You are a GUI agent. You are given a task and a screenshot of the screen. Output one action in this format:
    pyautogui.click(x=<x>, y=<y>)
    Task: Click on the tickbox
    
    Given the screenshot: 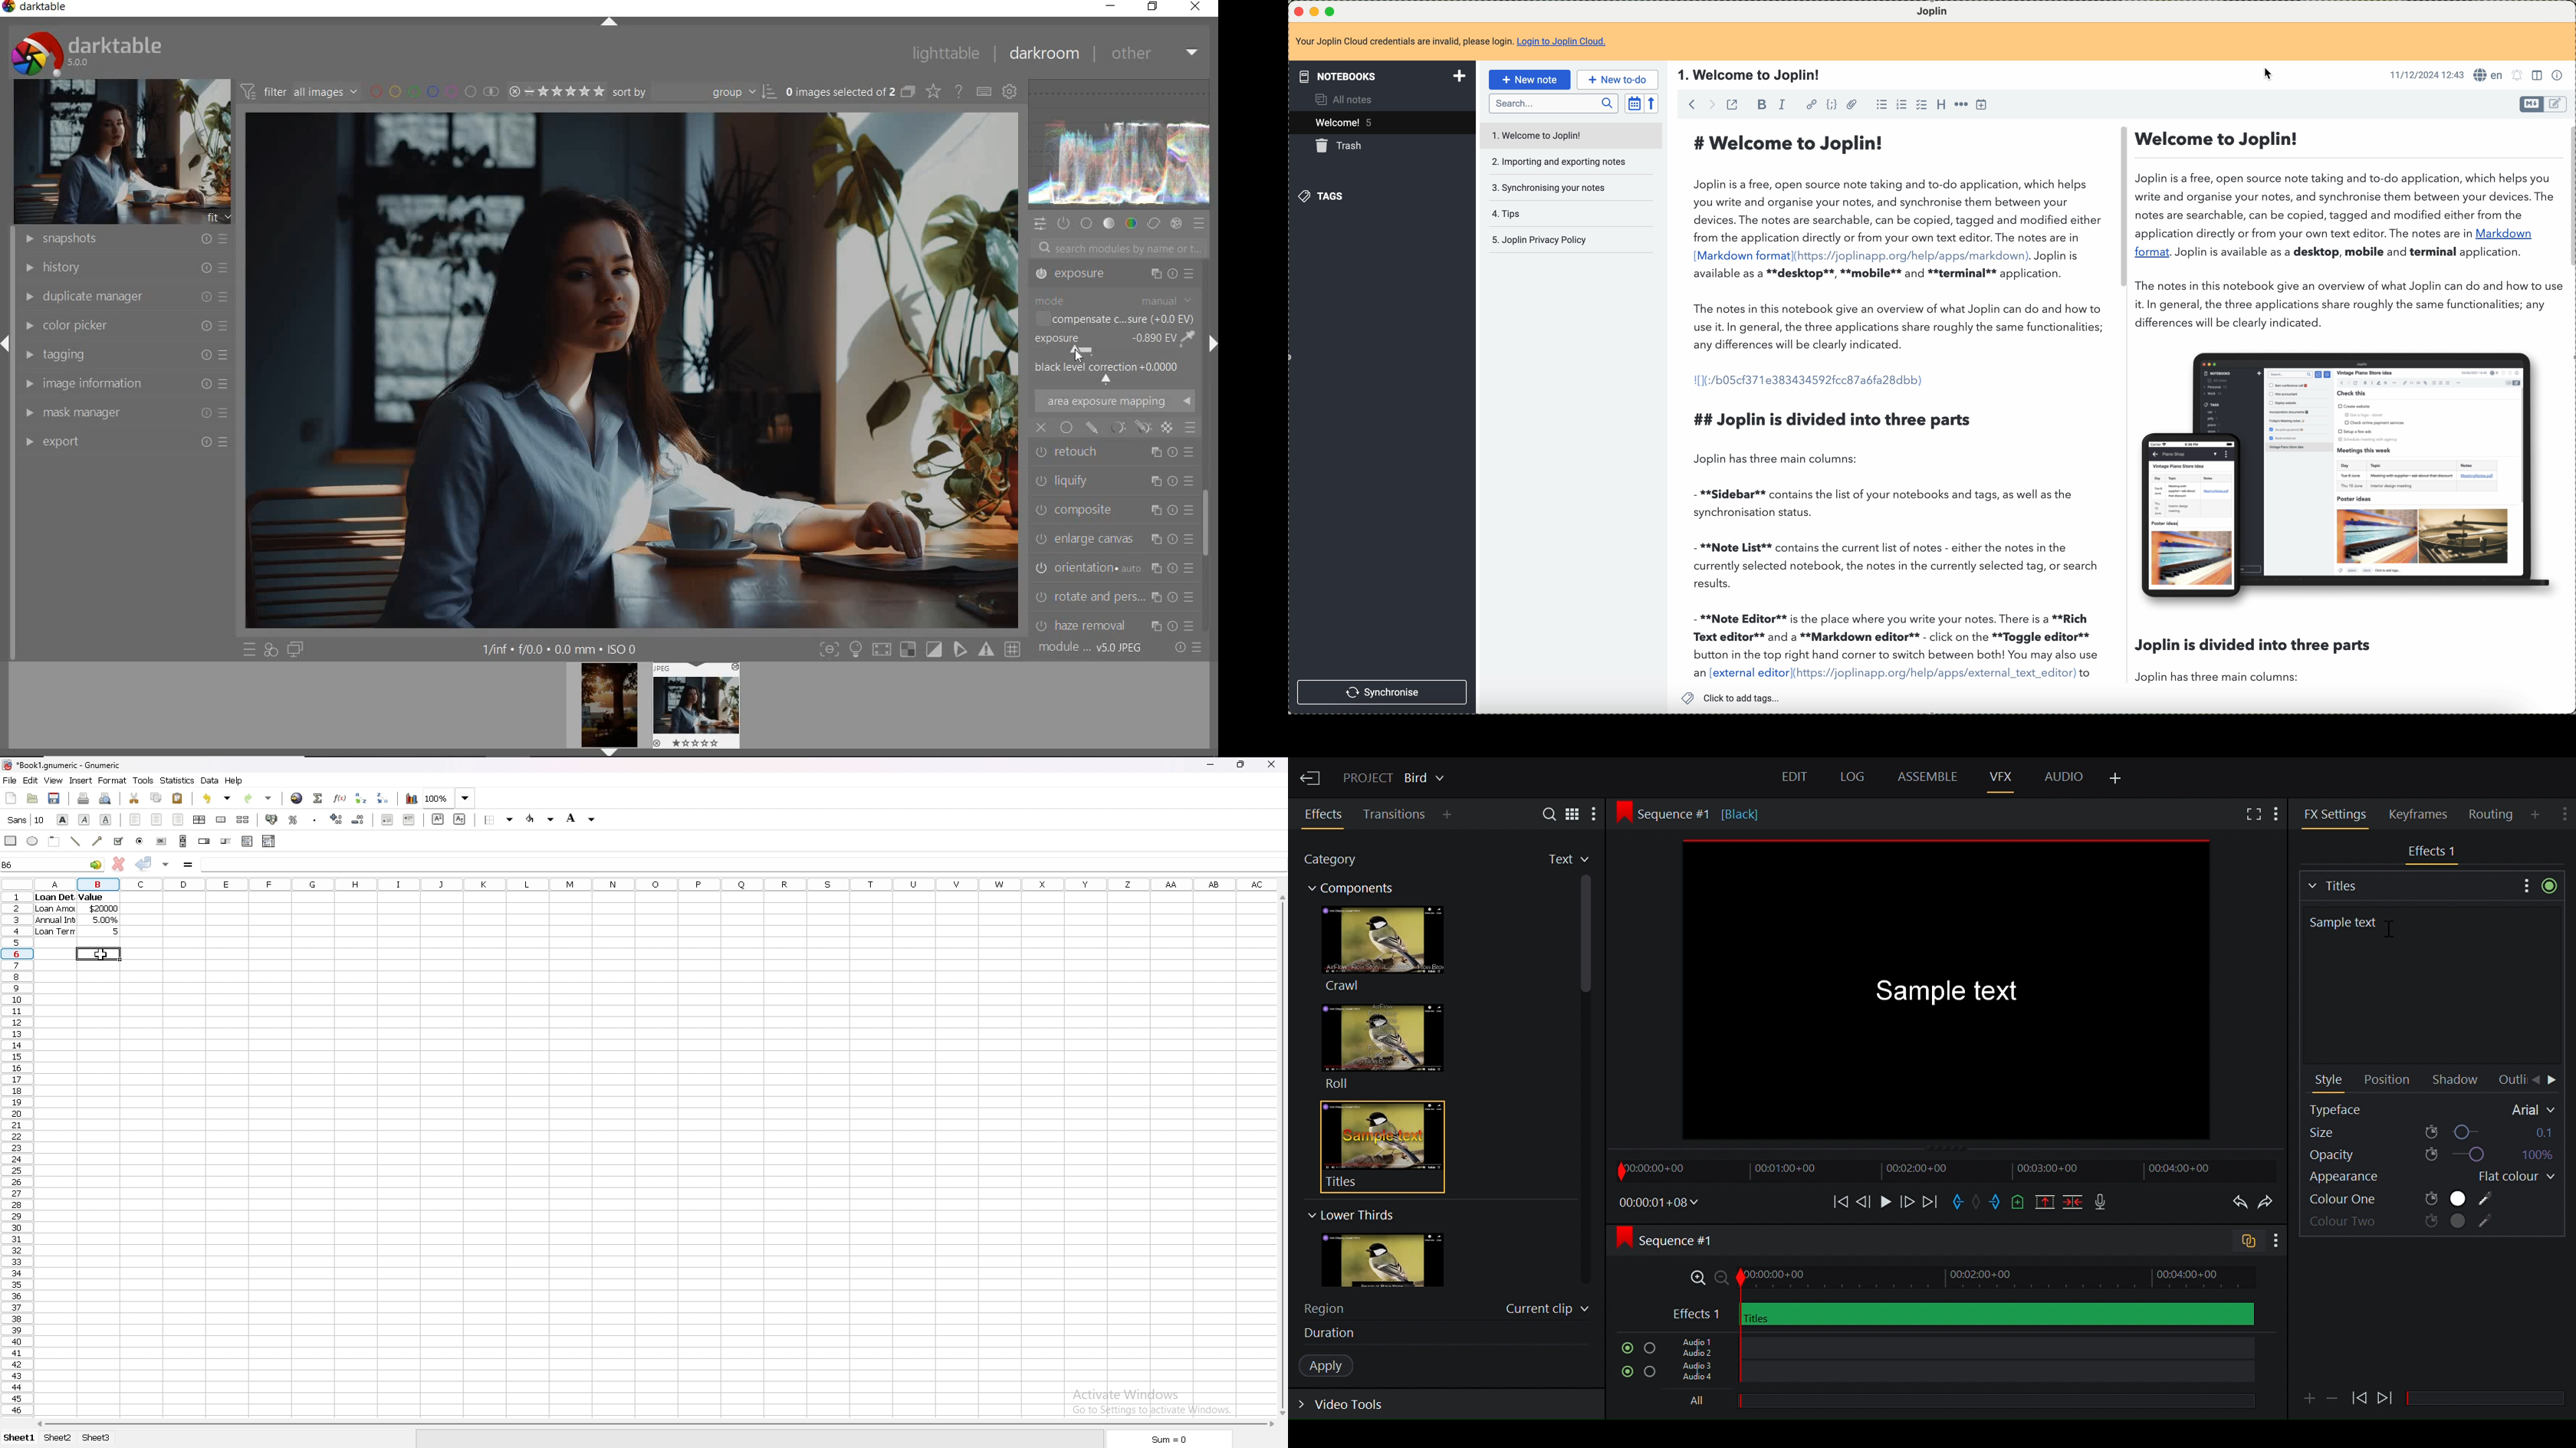 What is the action you would take?
    pyautogui.click(x=119, y=841)
    